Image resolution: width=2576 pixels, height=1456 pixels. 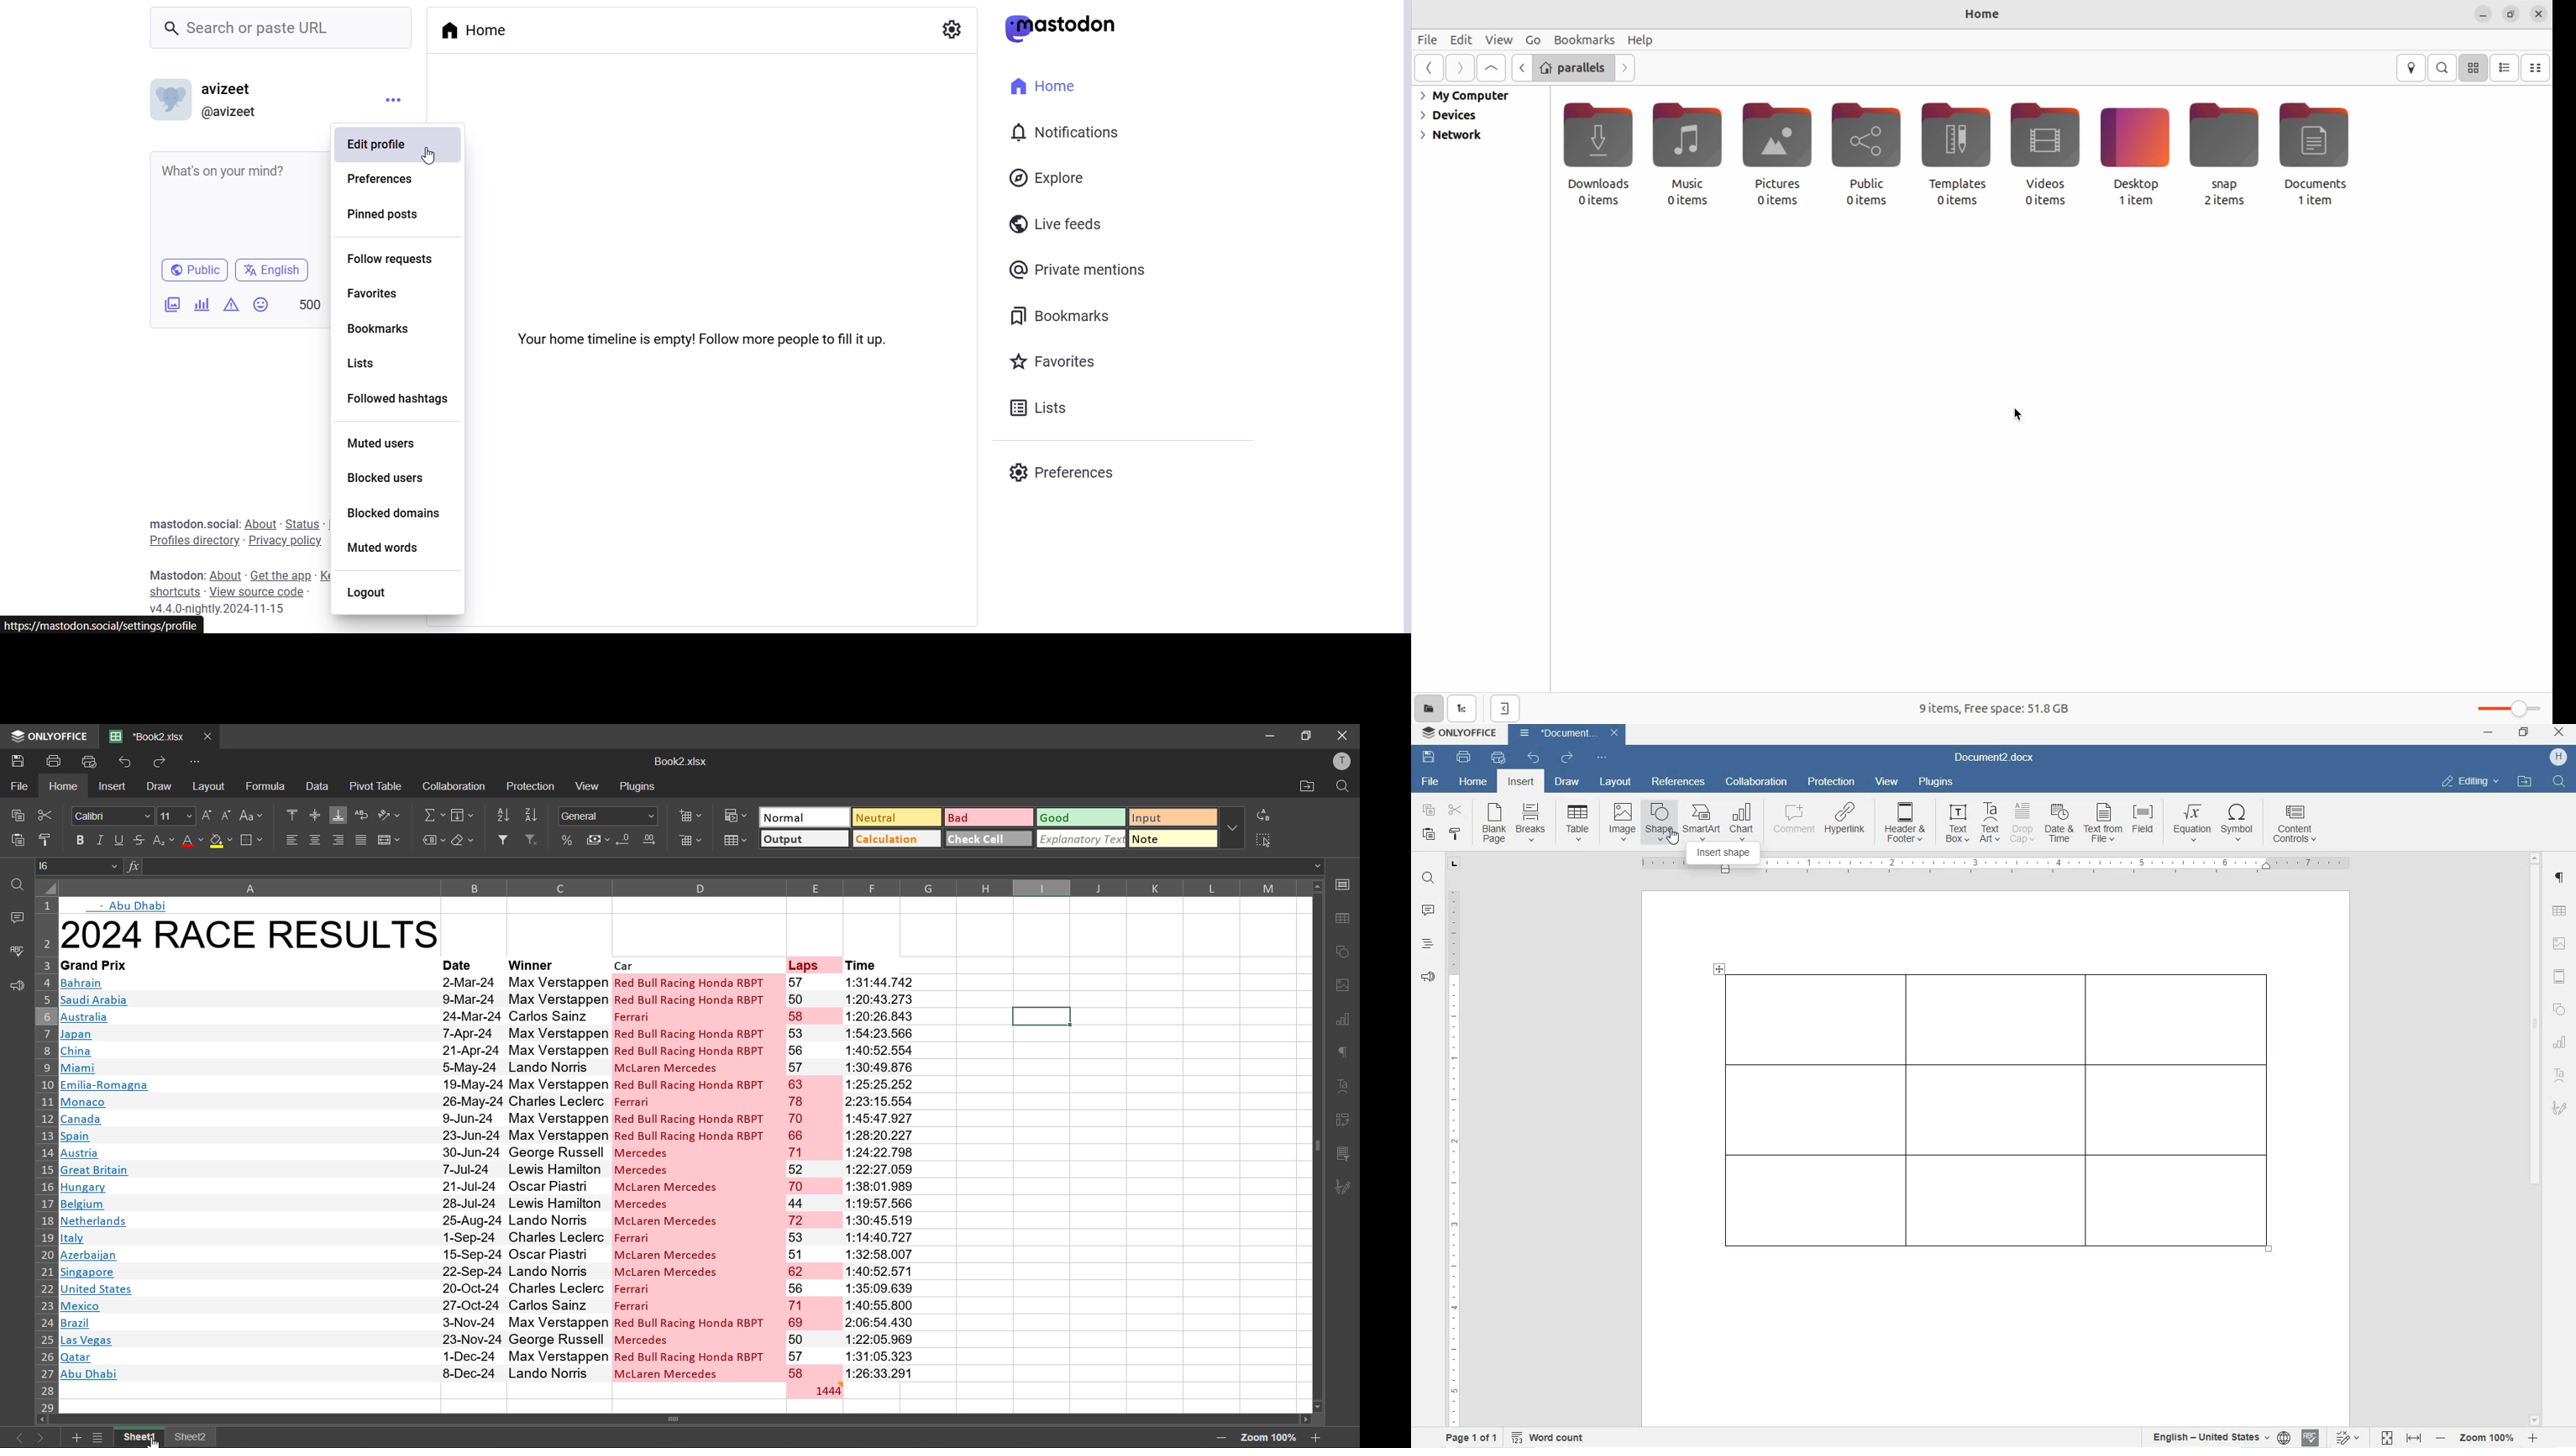 I want to click on Live Feeds, so click(x=1067, y=226).